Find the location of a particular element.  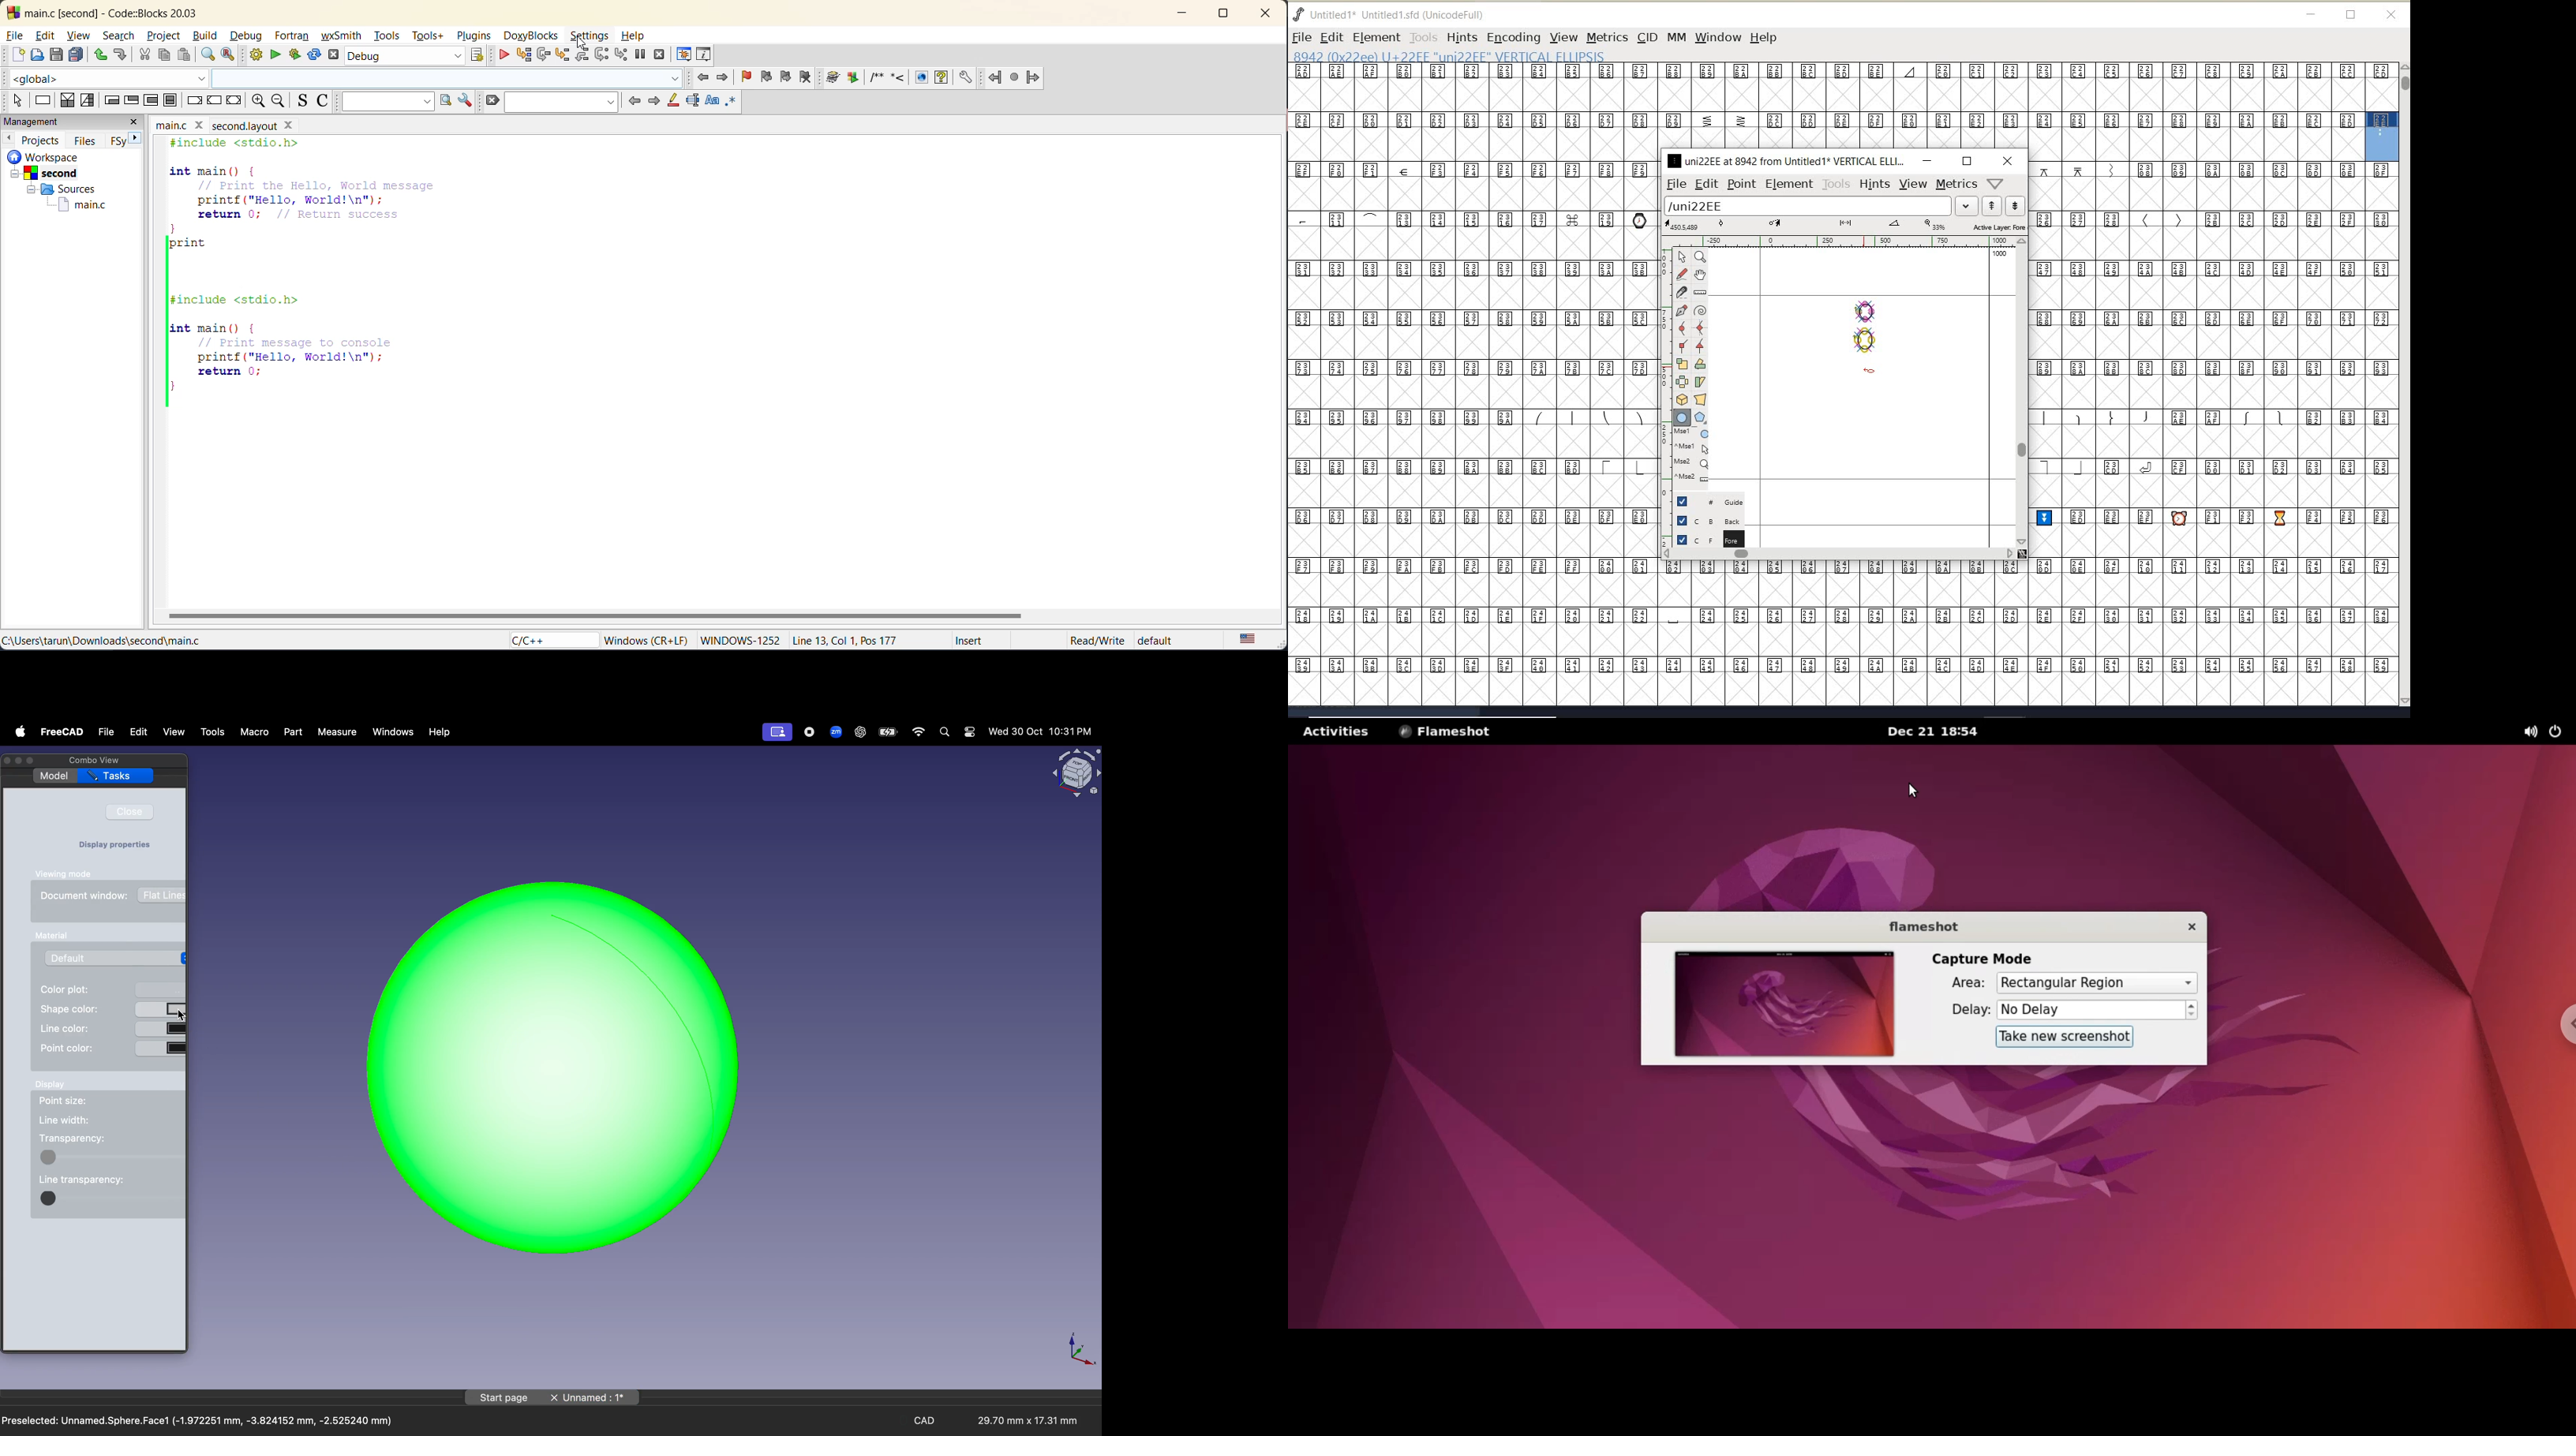

doxyblocks is located at coordinates (531, 36).